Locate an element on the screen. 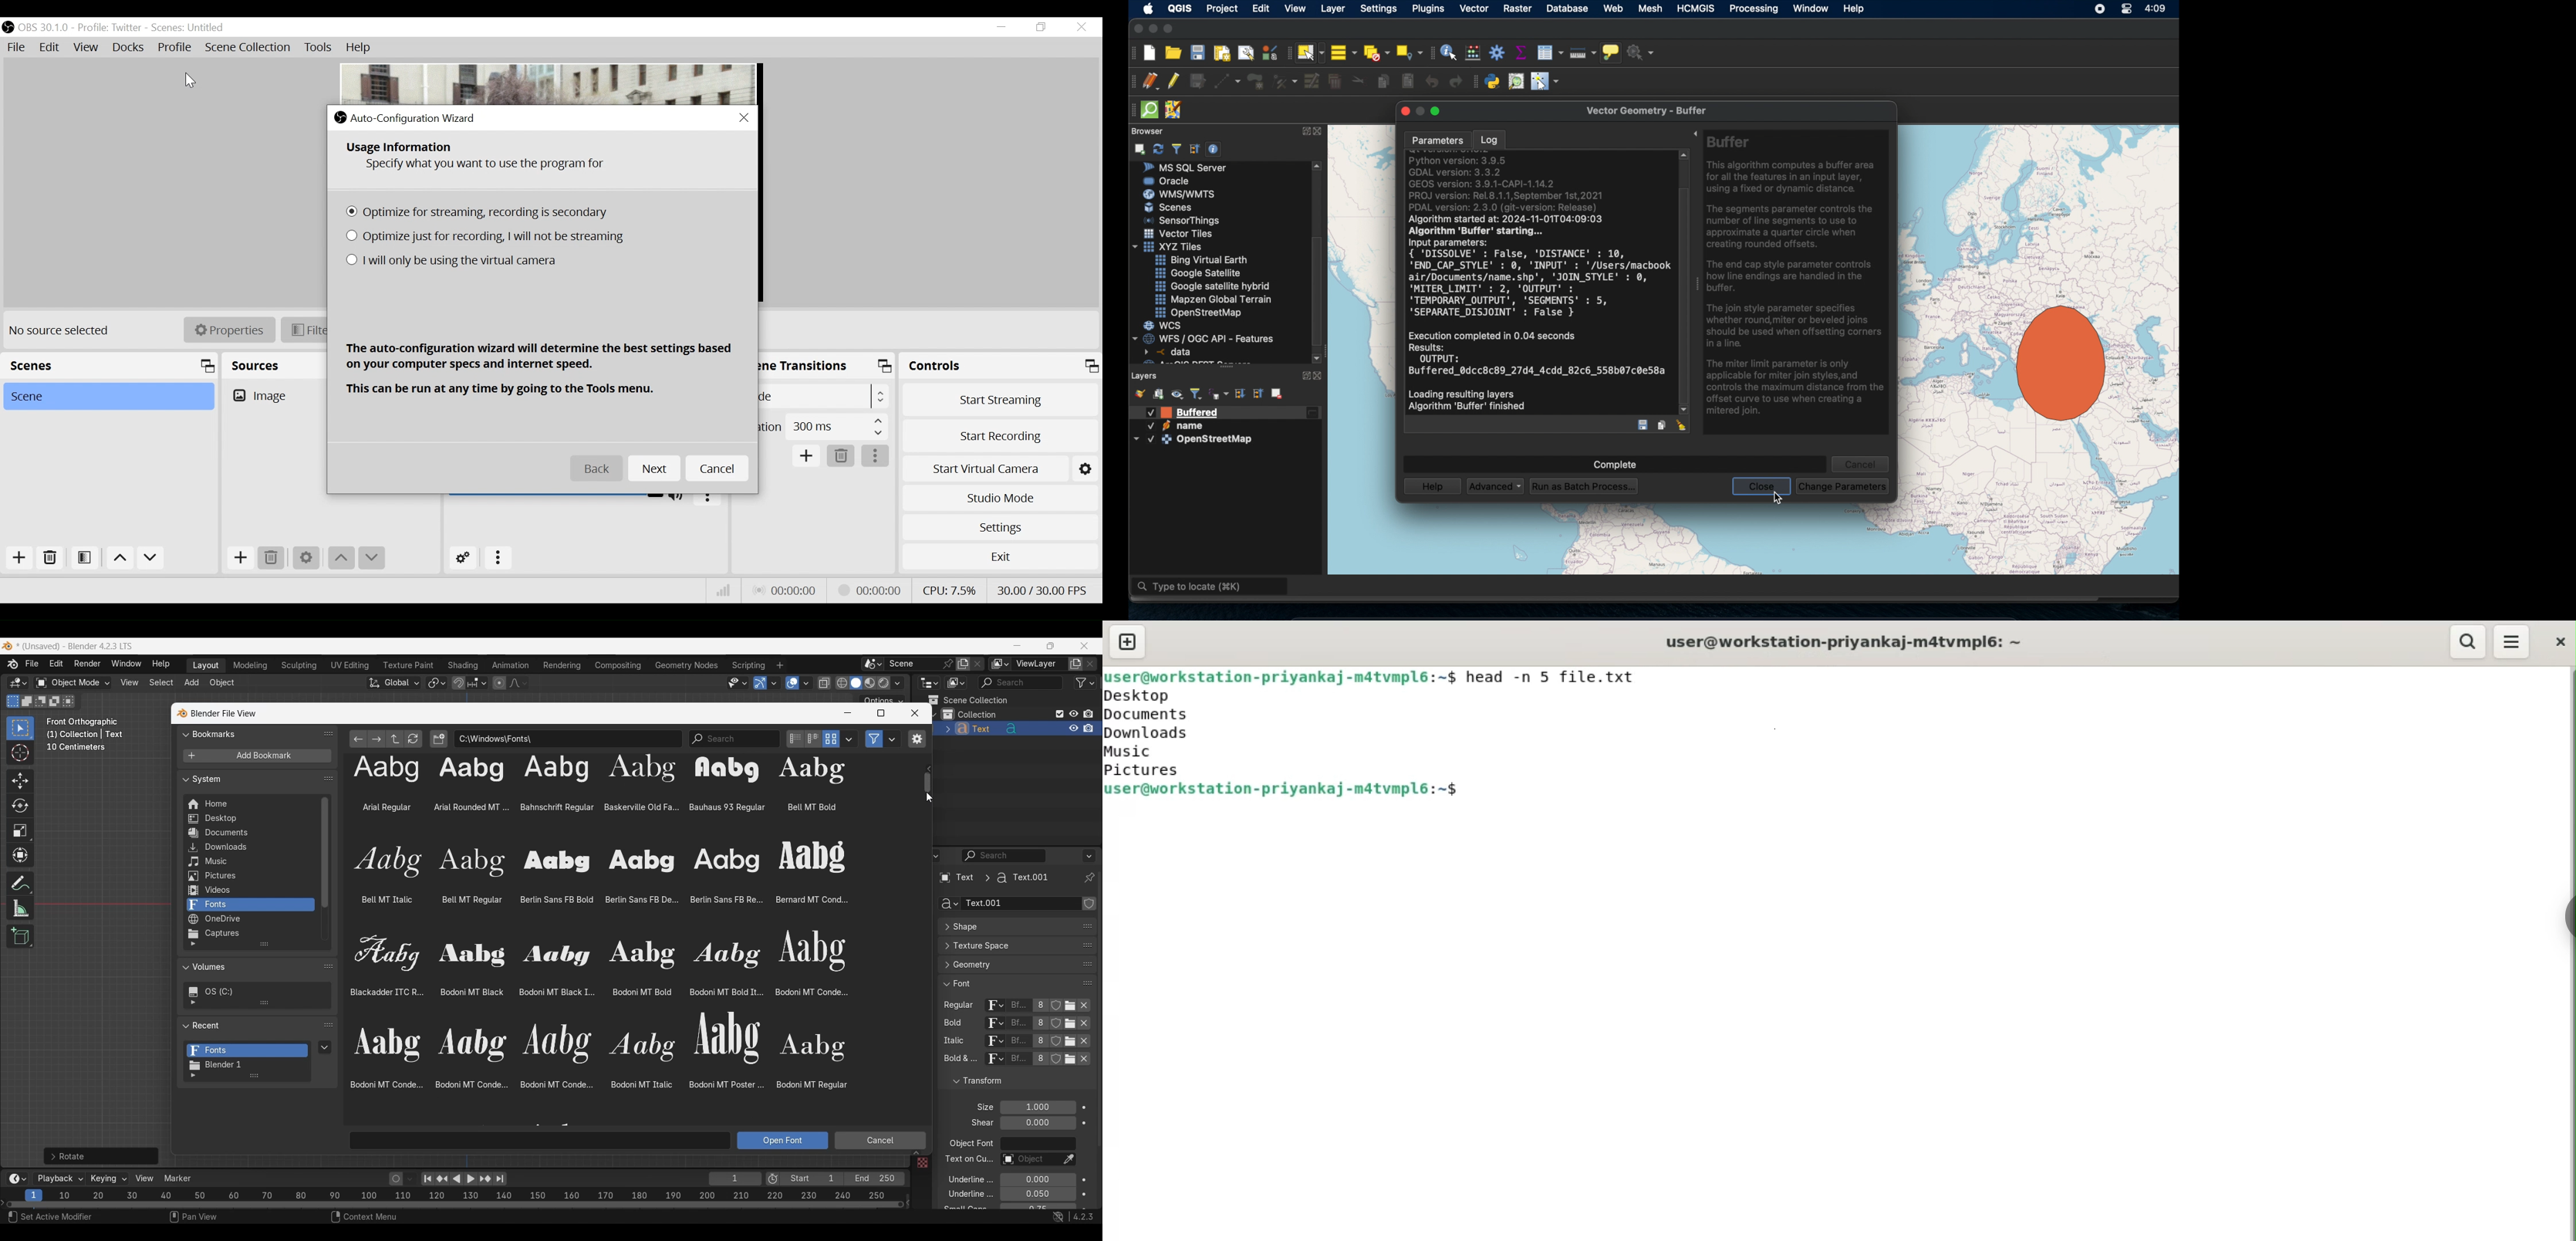  Music folder is located at coordinates (249, 862).